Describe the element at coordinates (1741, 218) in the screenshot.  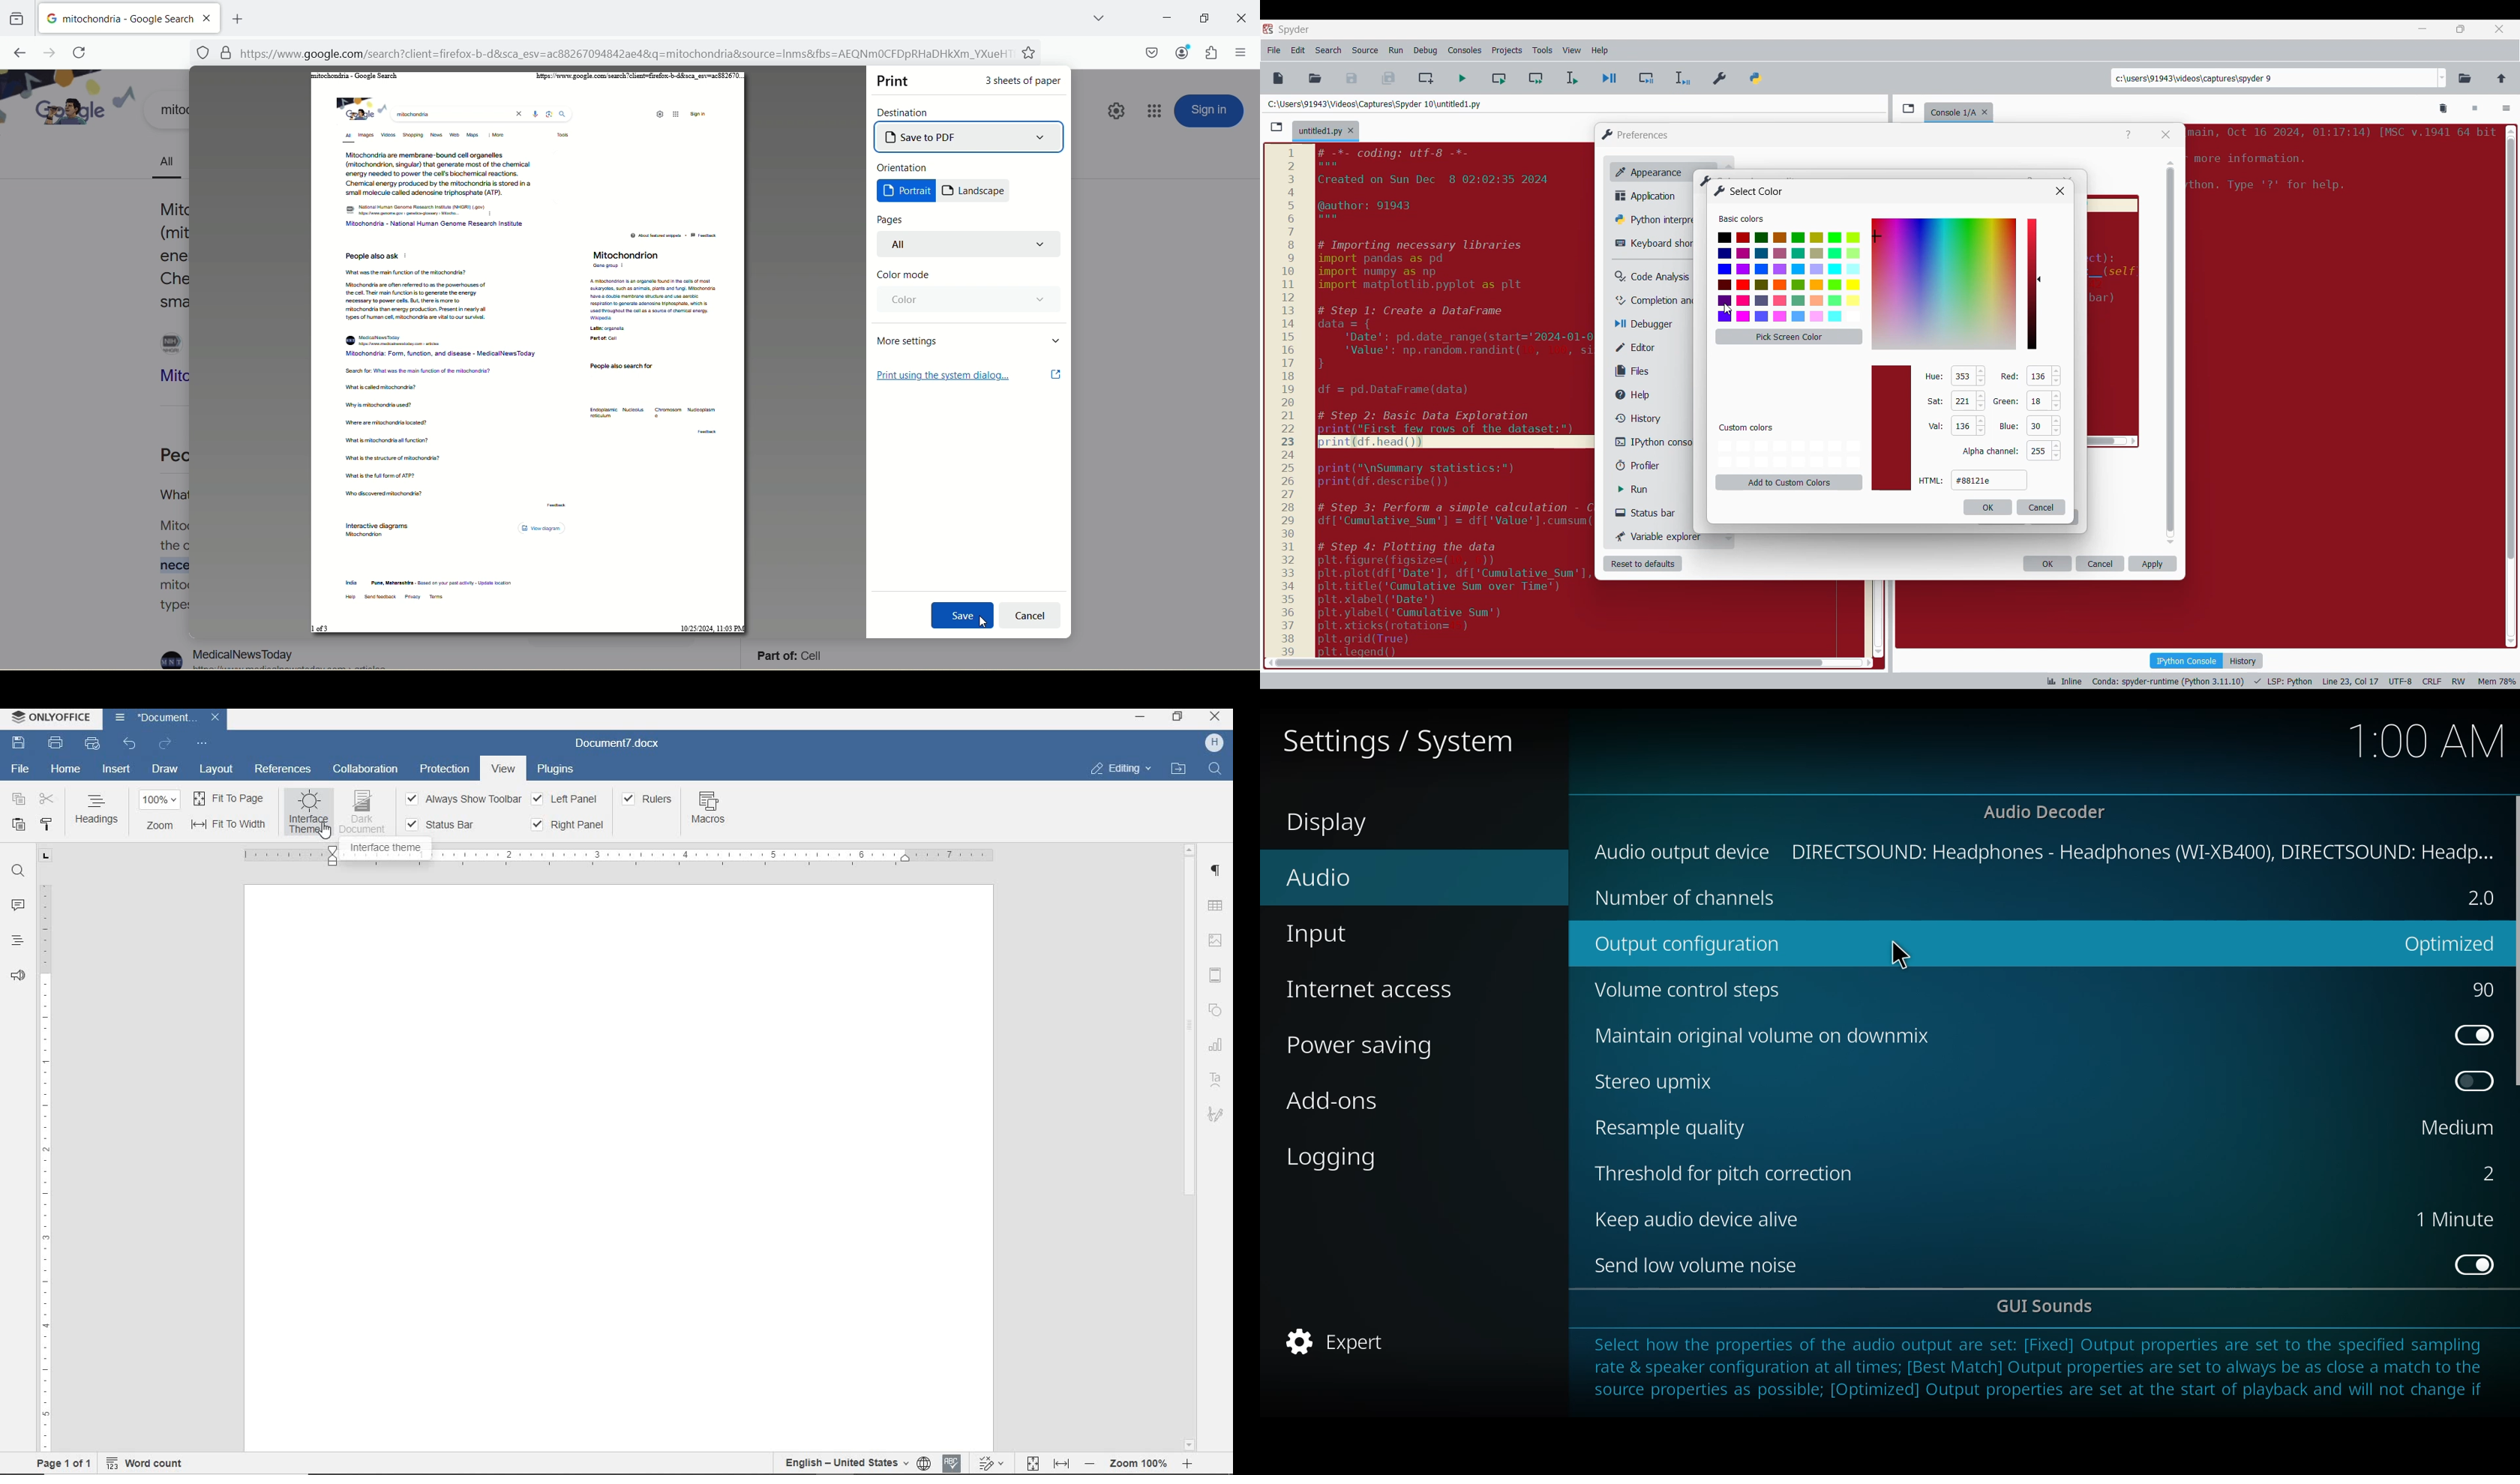
I see `Indicates basic color options` at that location.